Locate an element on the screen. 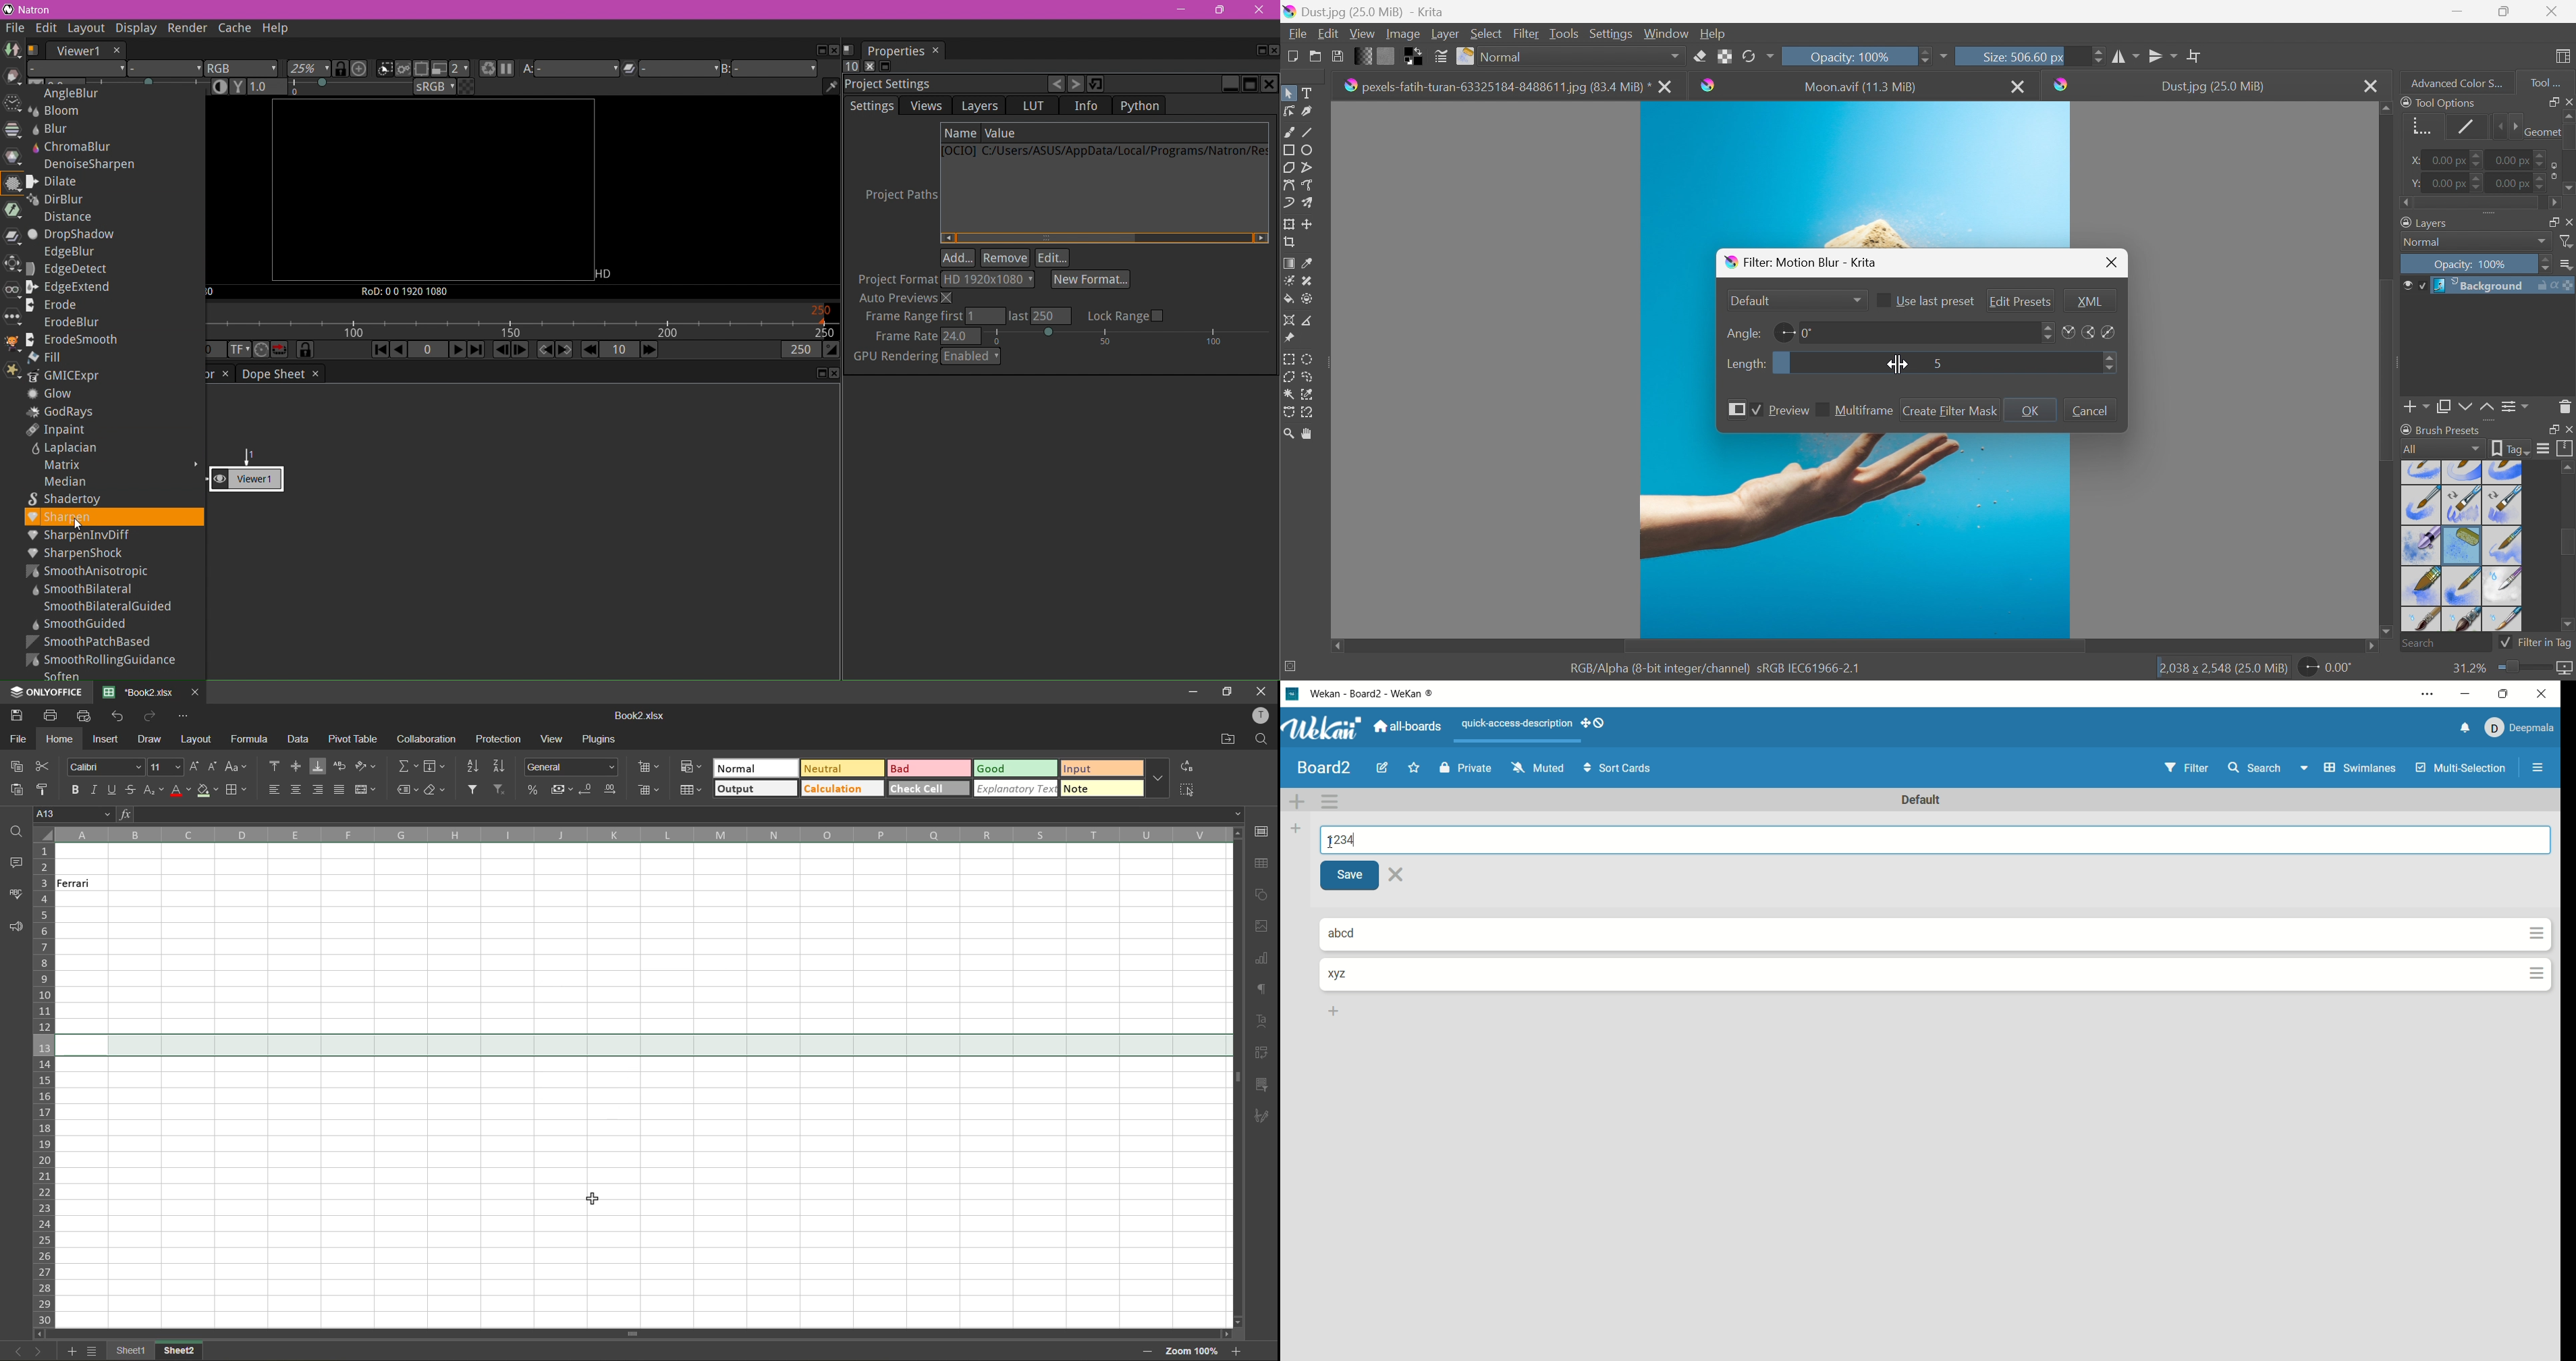  fields is located at coordinates (435, 768).